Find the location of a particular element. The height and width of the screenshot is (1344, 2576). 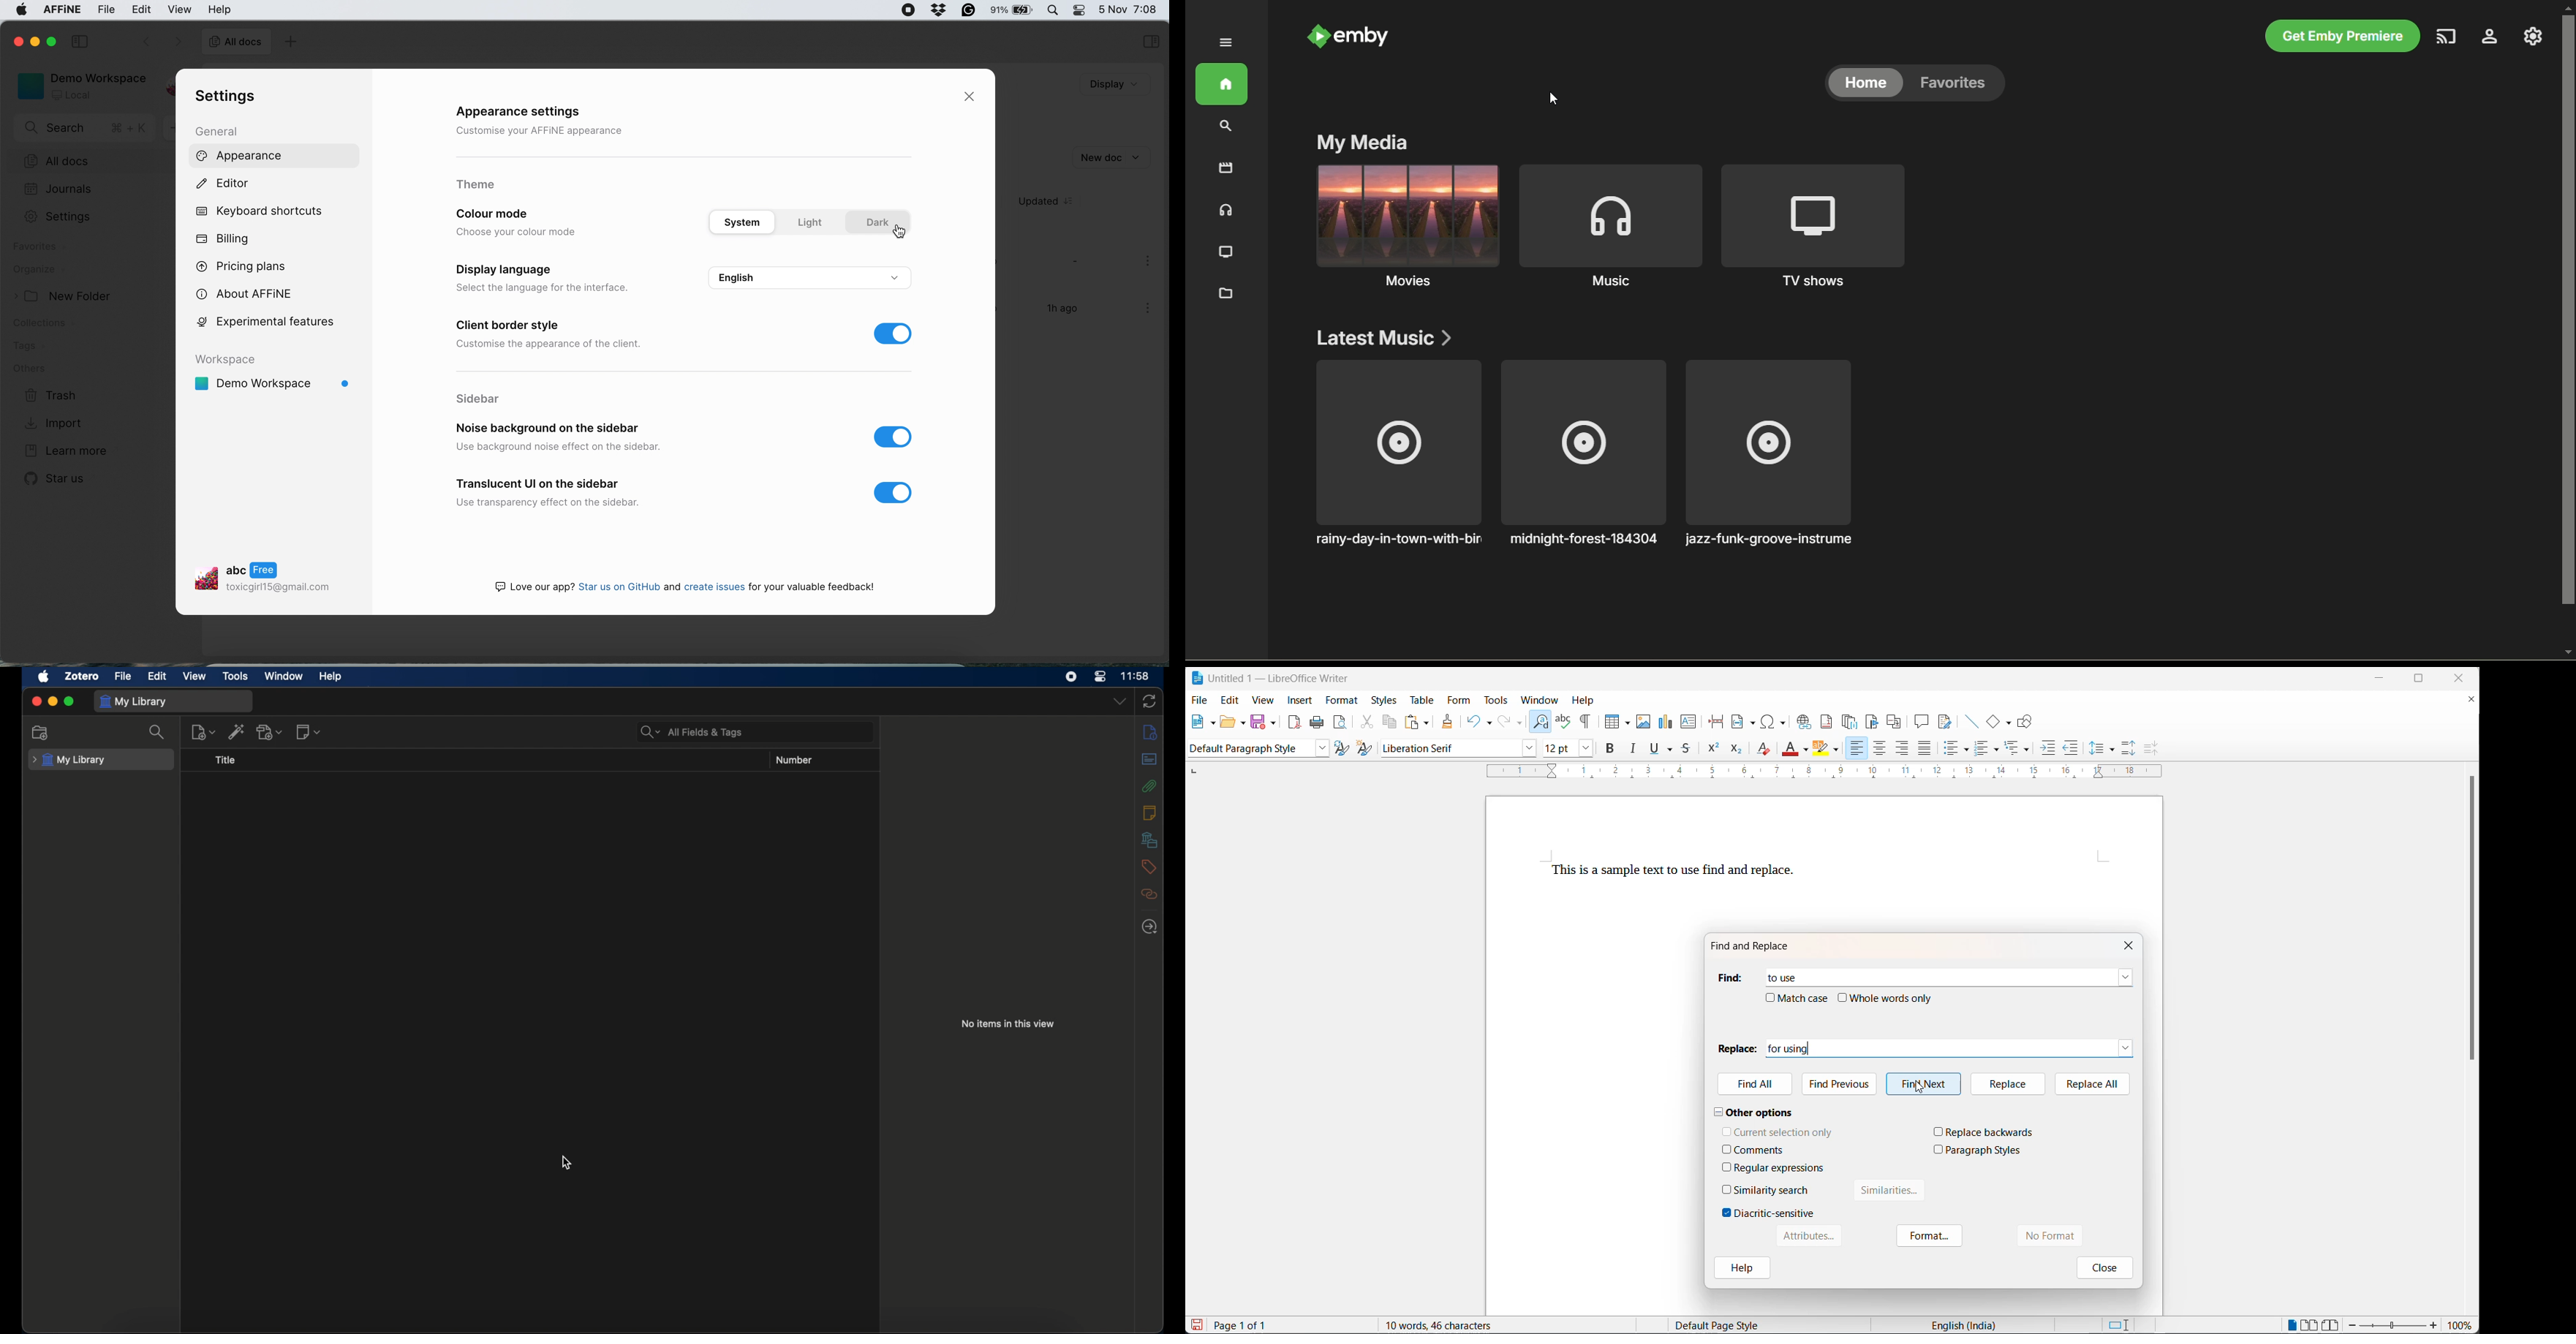

font name is located at coordinates (1446, 749).